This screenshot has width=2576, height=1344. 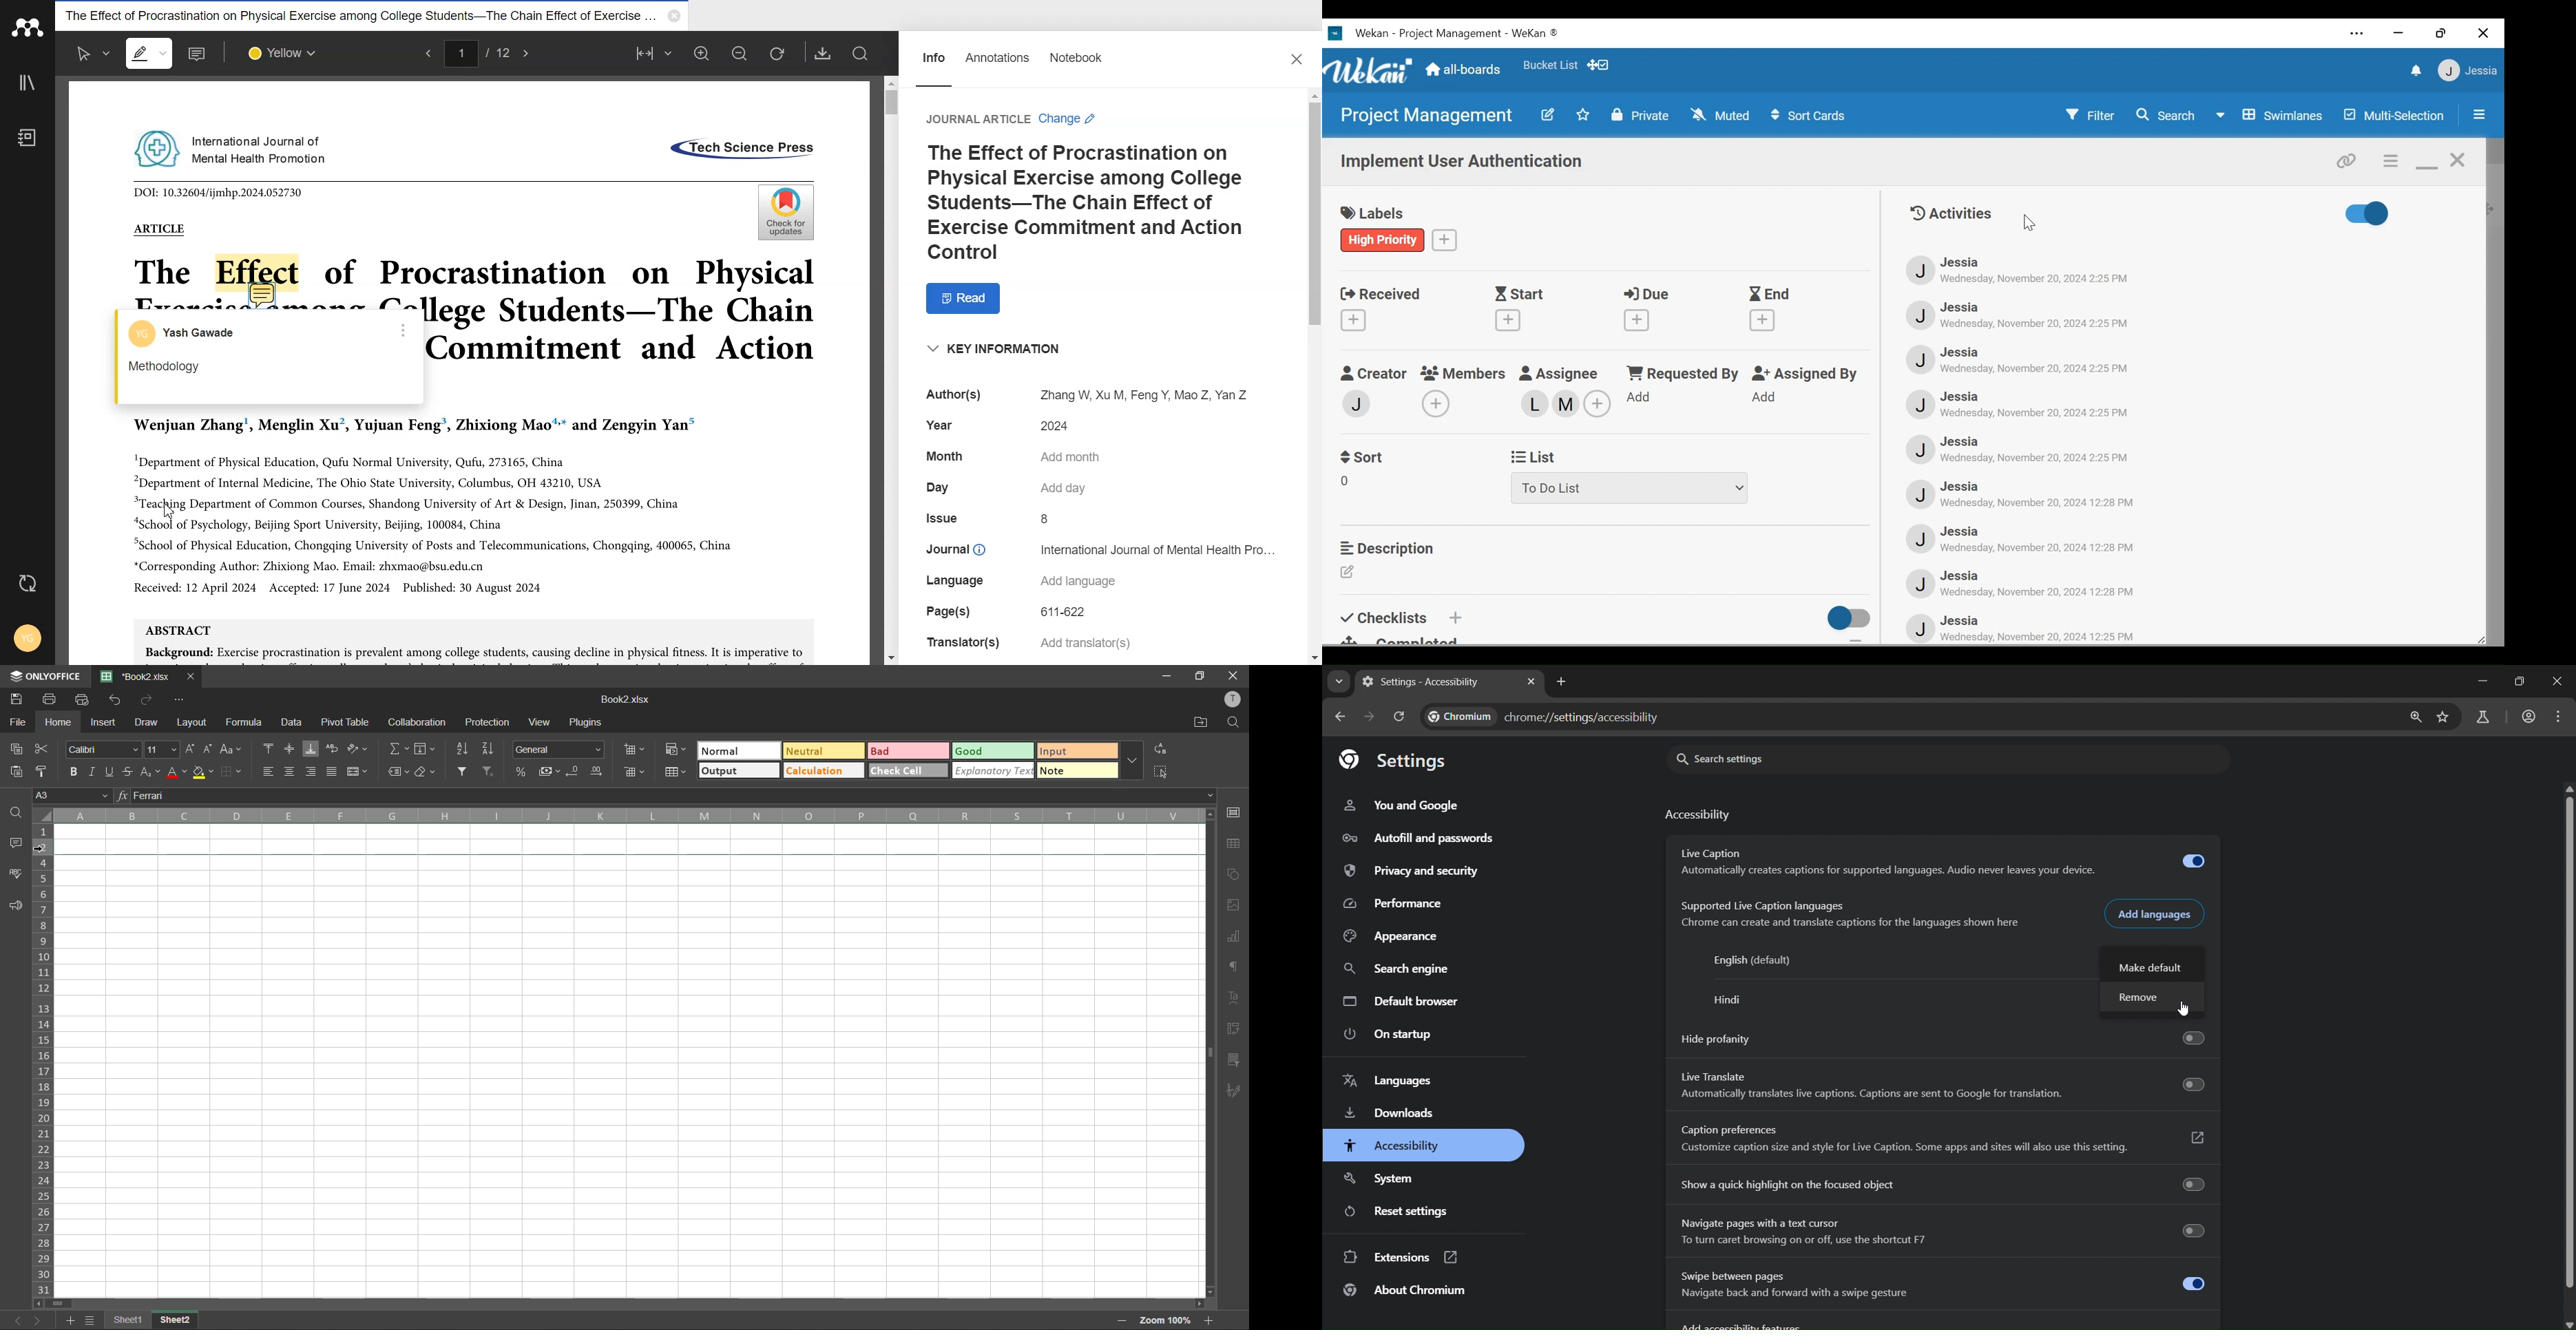 I want to click on add sheet, so click(x=70, y=1319).